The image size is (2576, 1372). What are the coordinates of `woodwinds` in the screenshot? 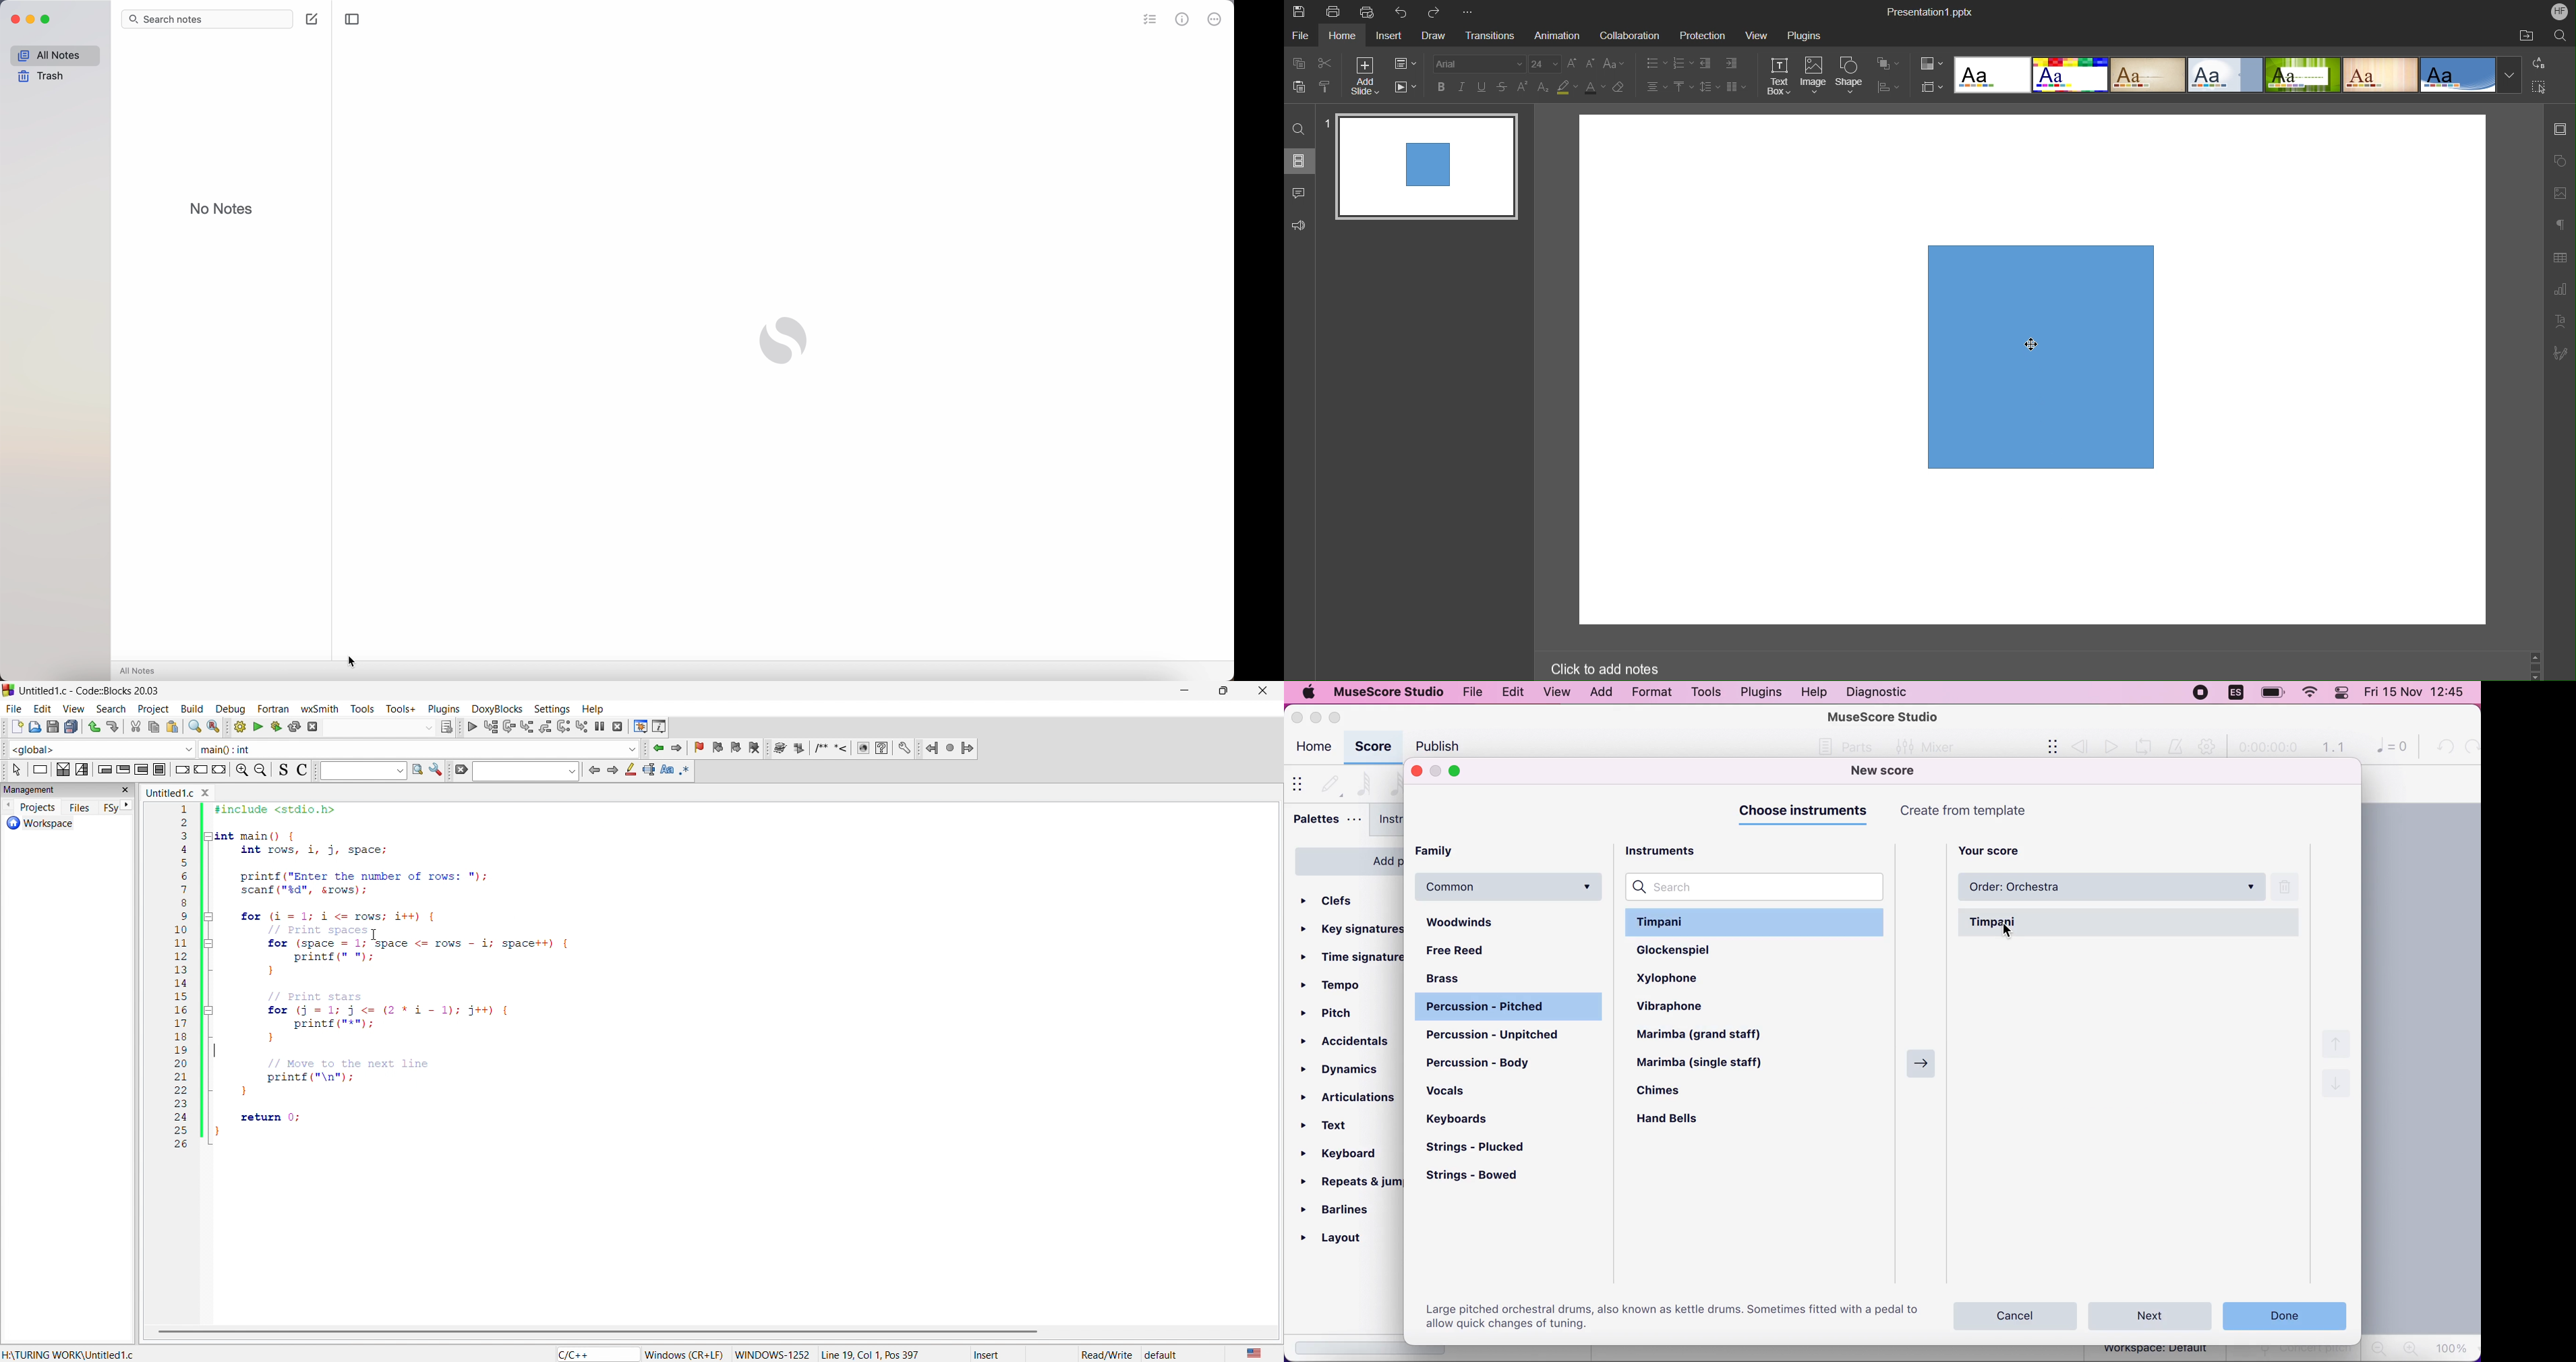 It's located at (1511, 923).